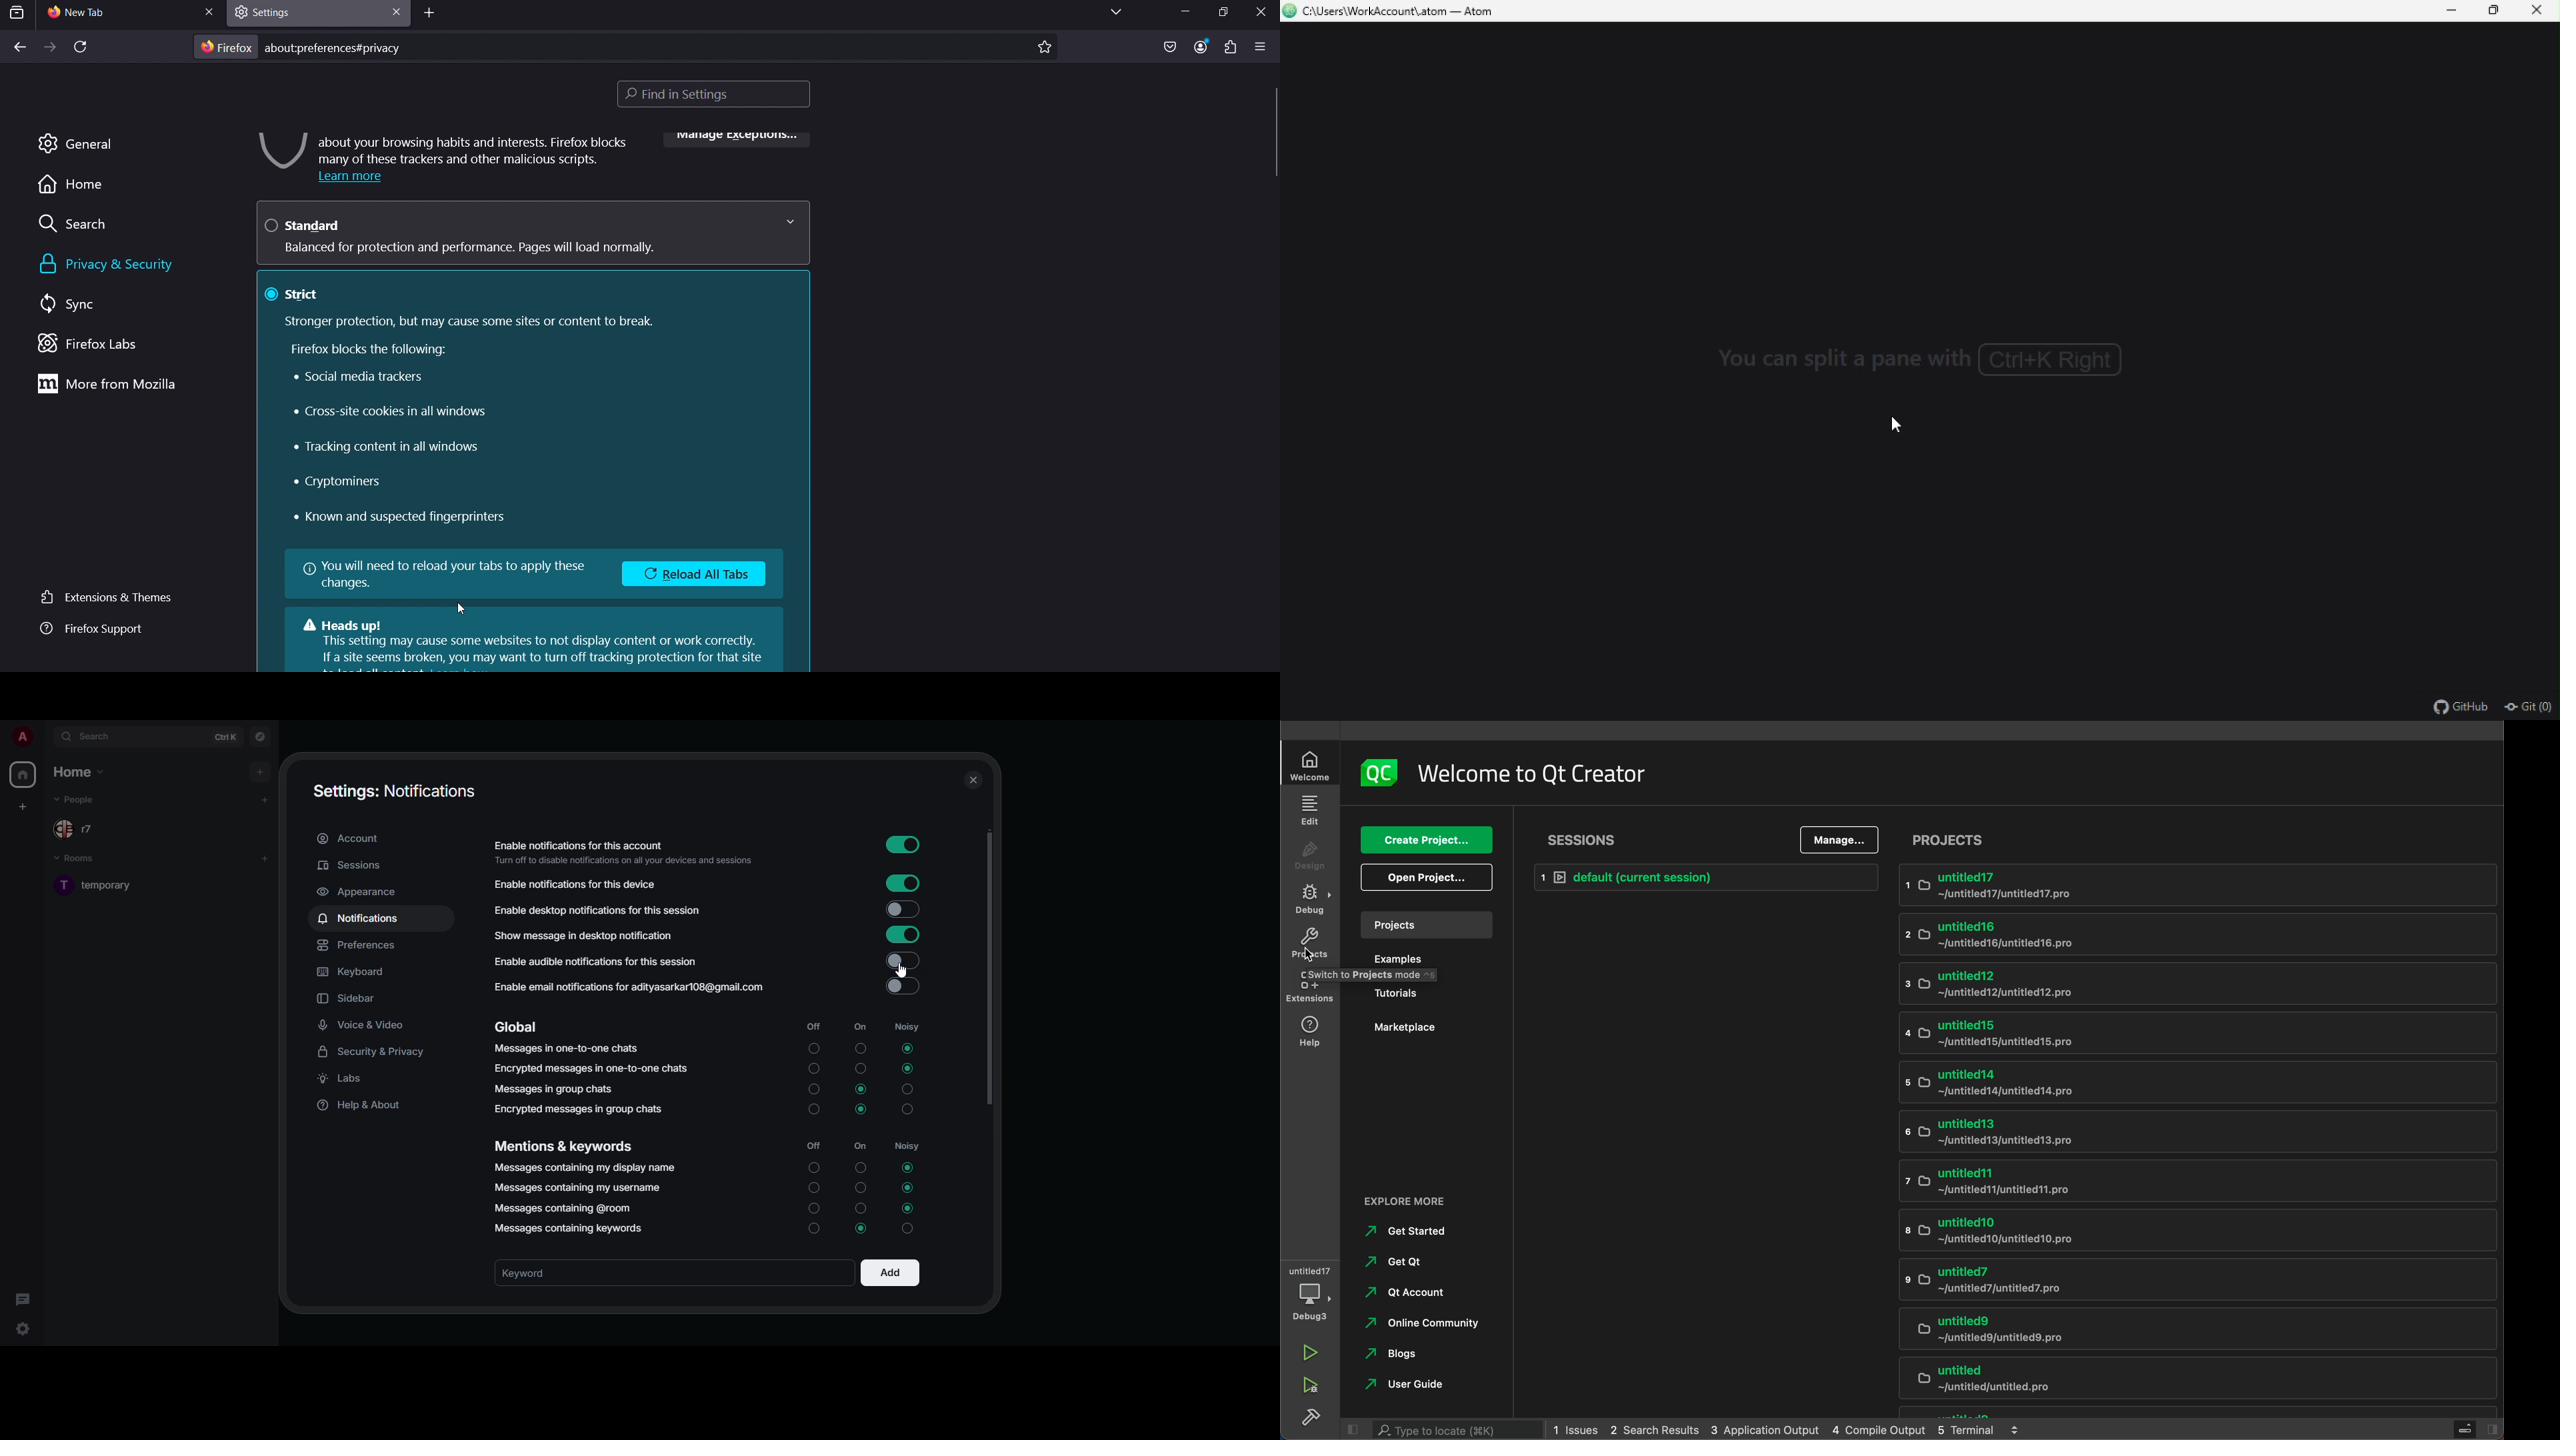 This screenshot has width=2576, height=1456. Describe the element at coordinates (907, 1146) in the screenshot. I see `noisy` at that location.